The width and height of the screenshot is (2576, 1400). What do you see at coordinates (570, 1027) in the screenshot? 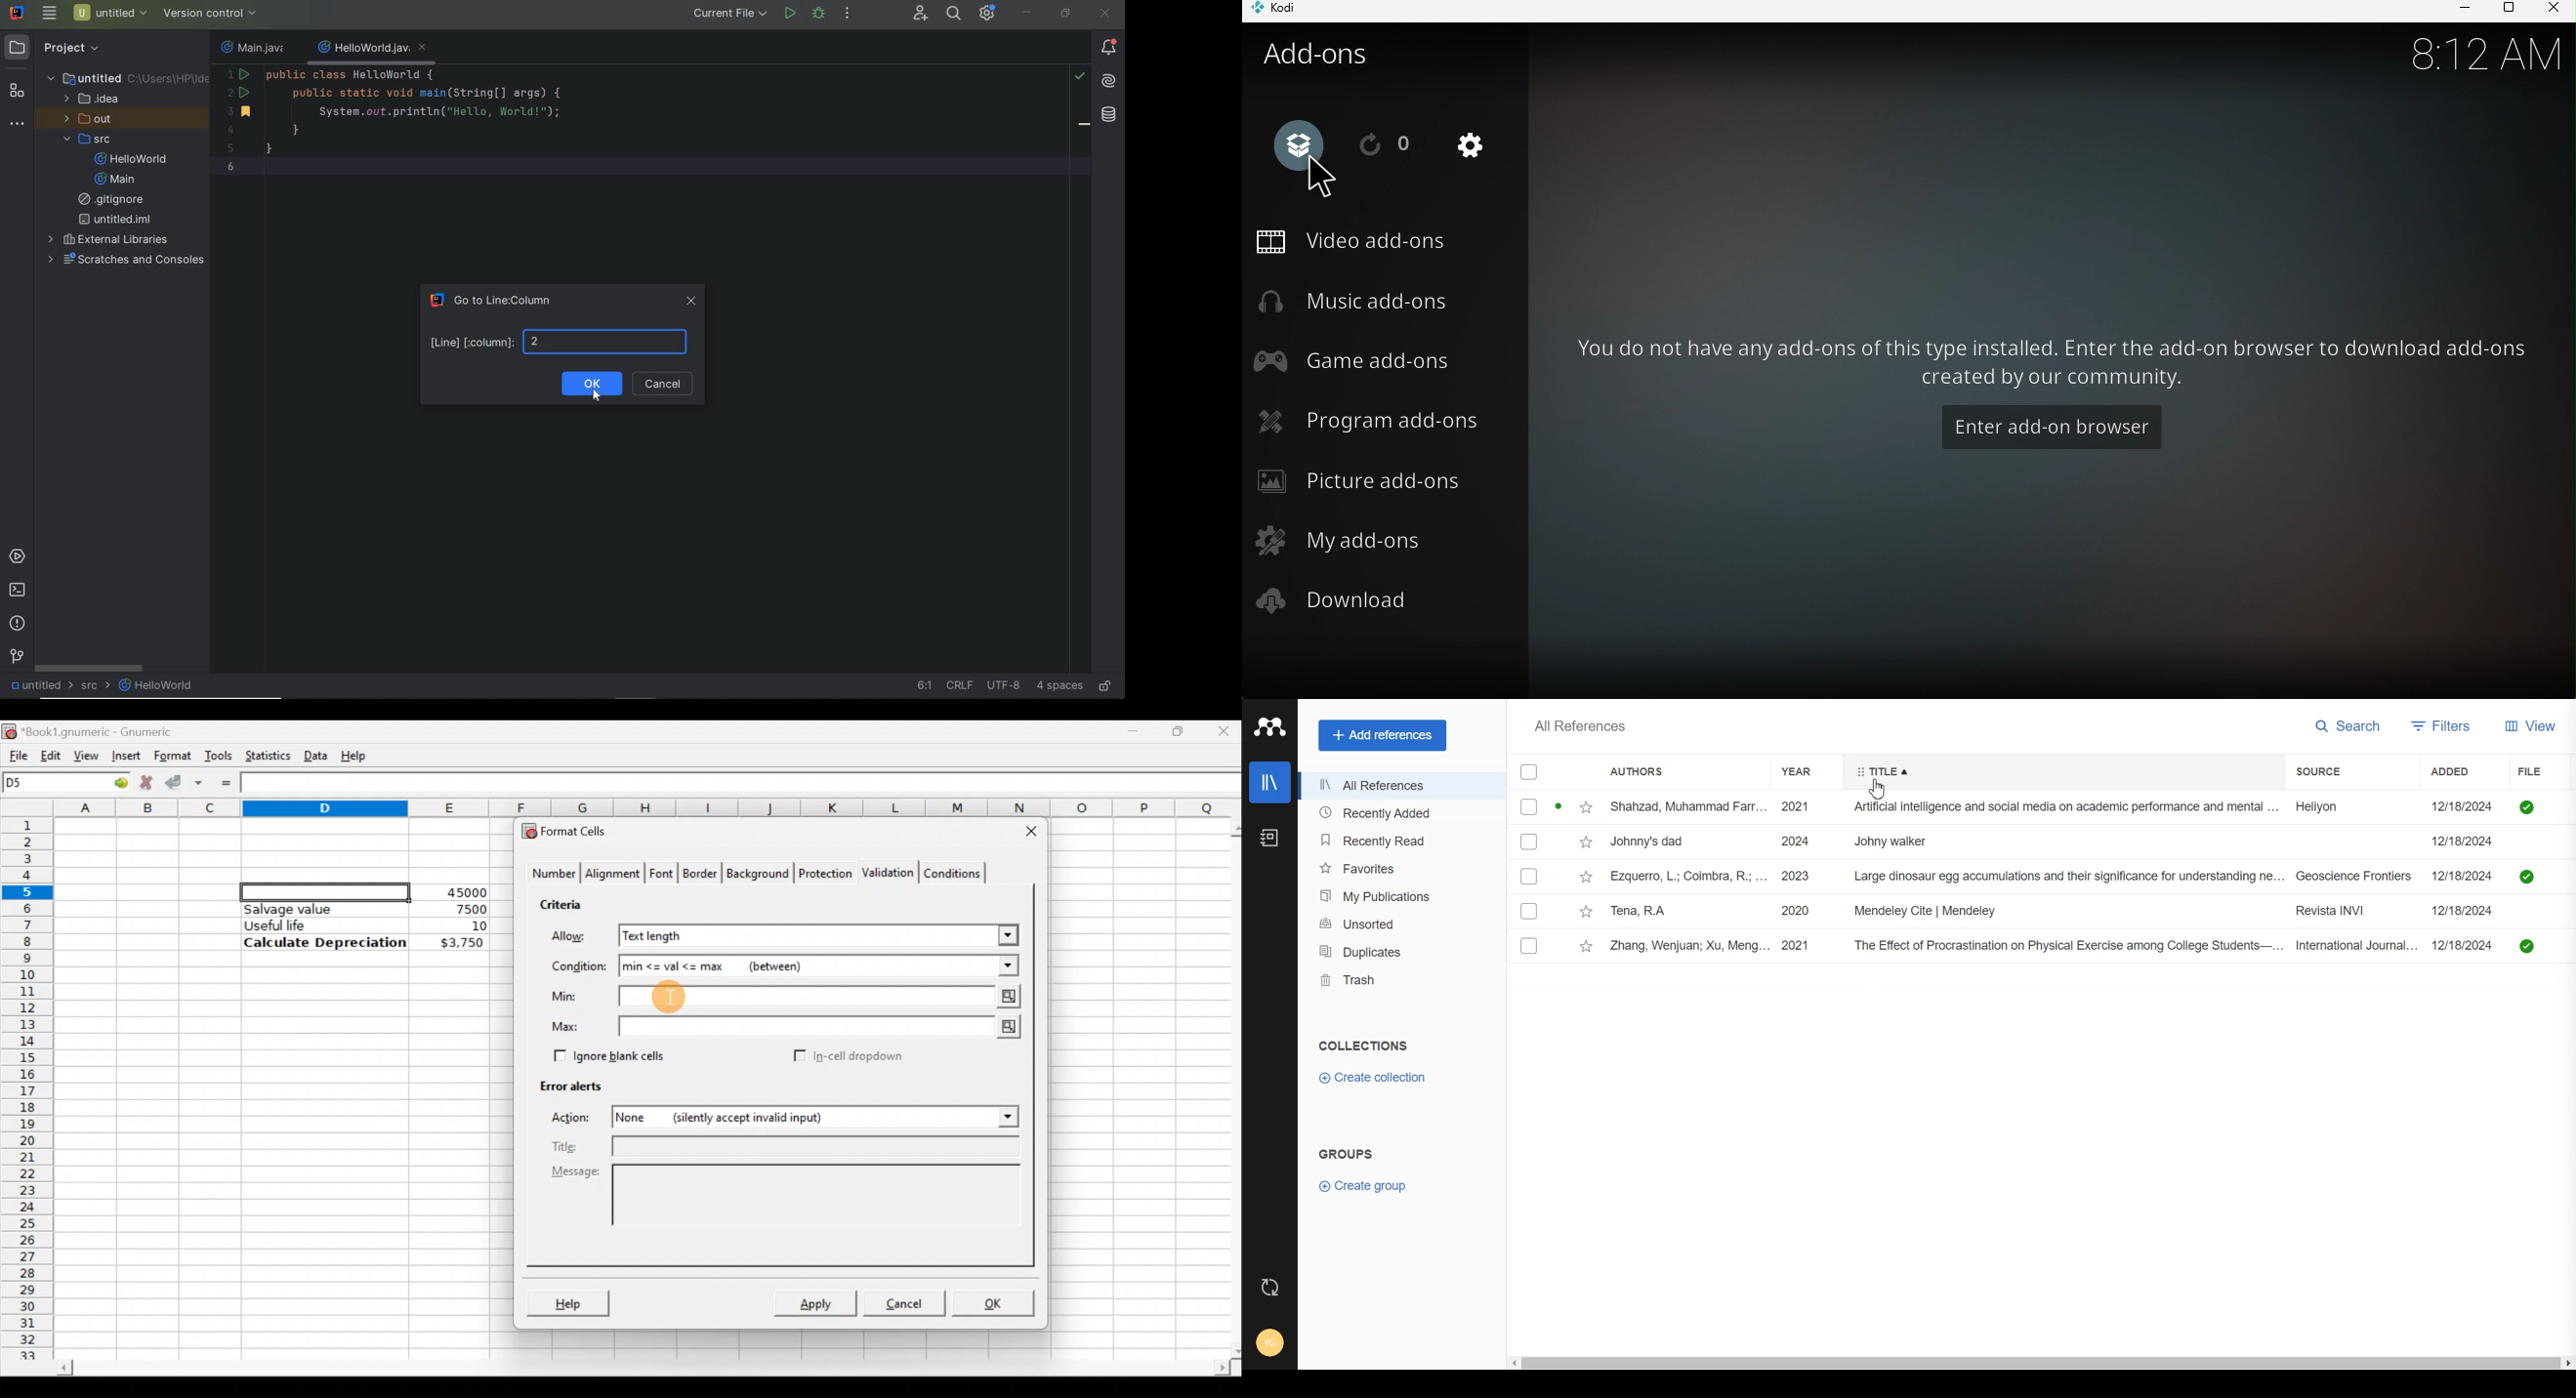
I see `Max` at bounding box center [570, 1027].